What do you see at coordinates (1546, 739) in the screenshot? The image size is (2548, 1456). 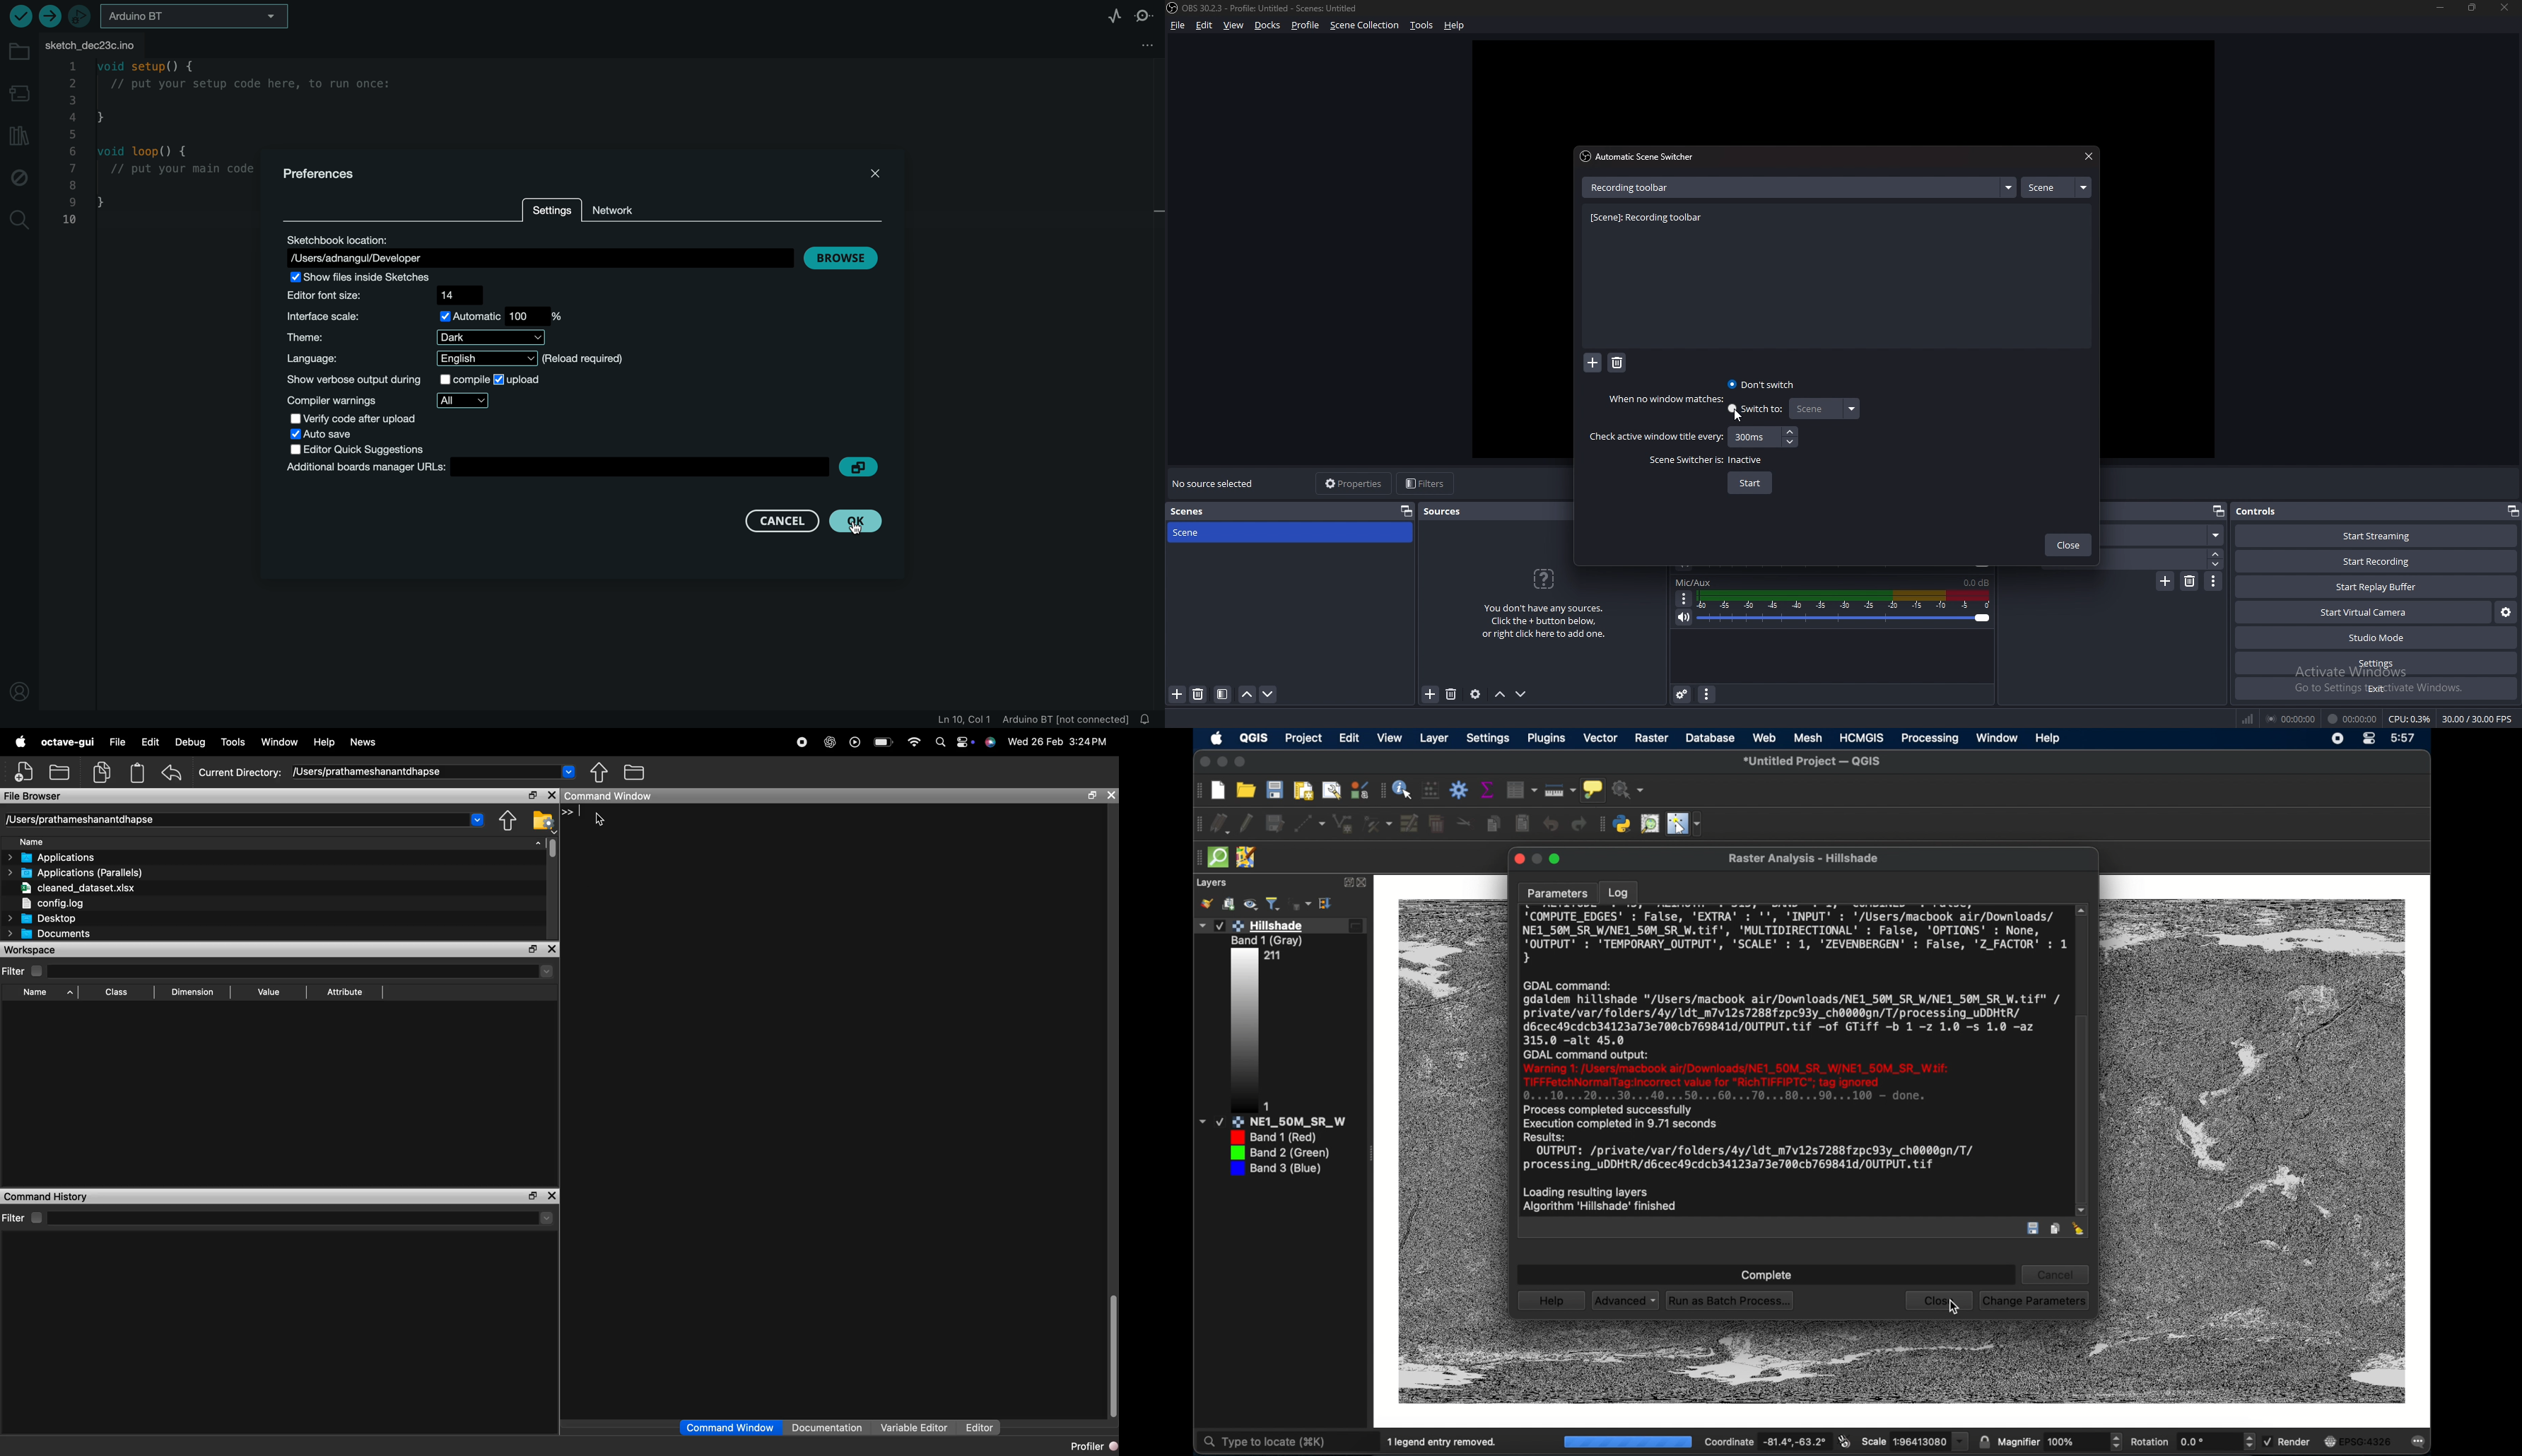 I see `plugins` at bounding box center [1546, 739].